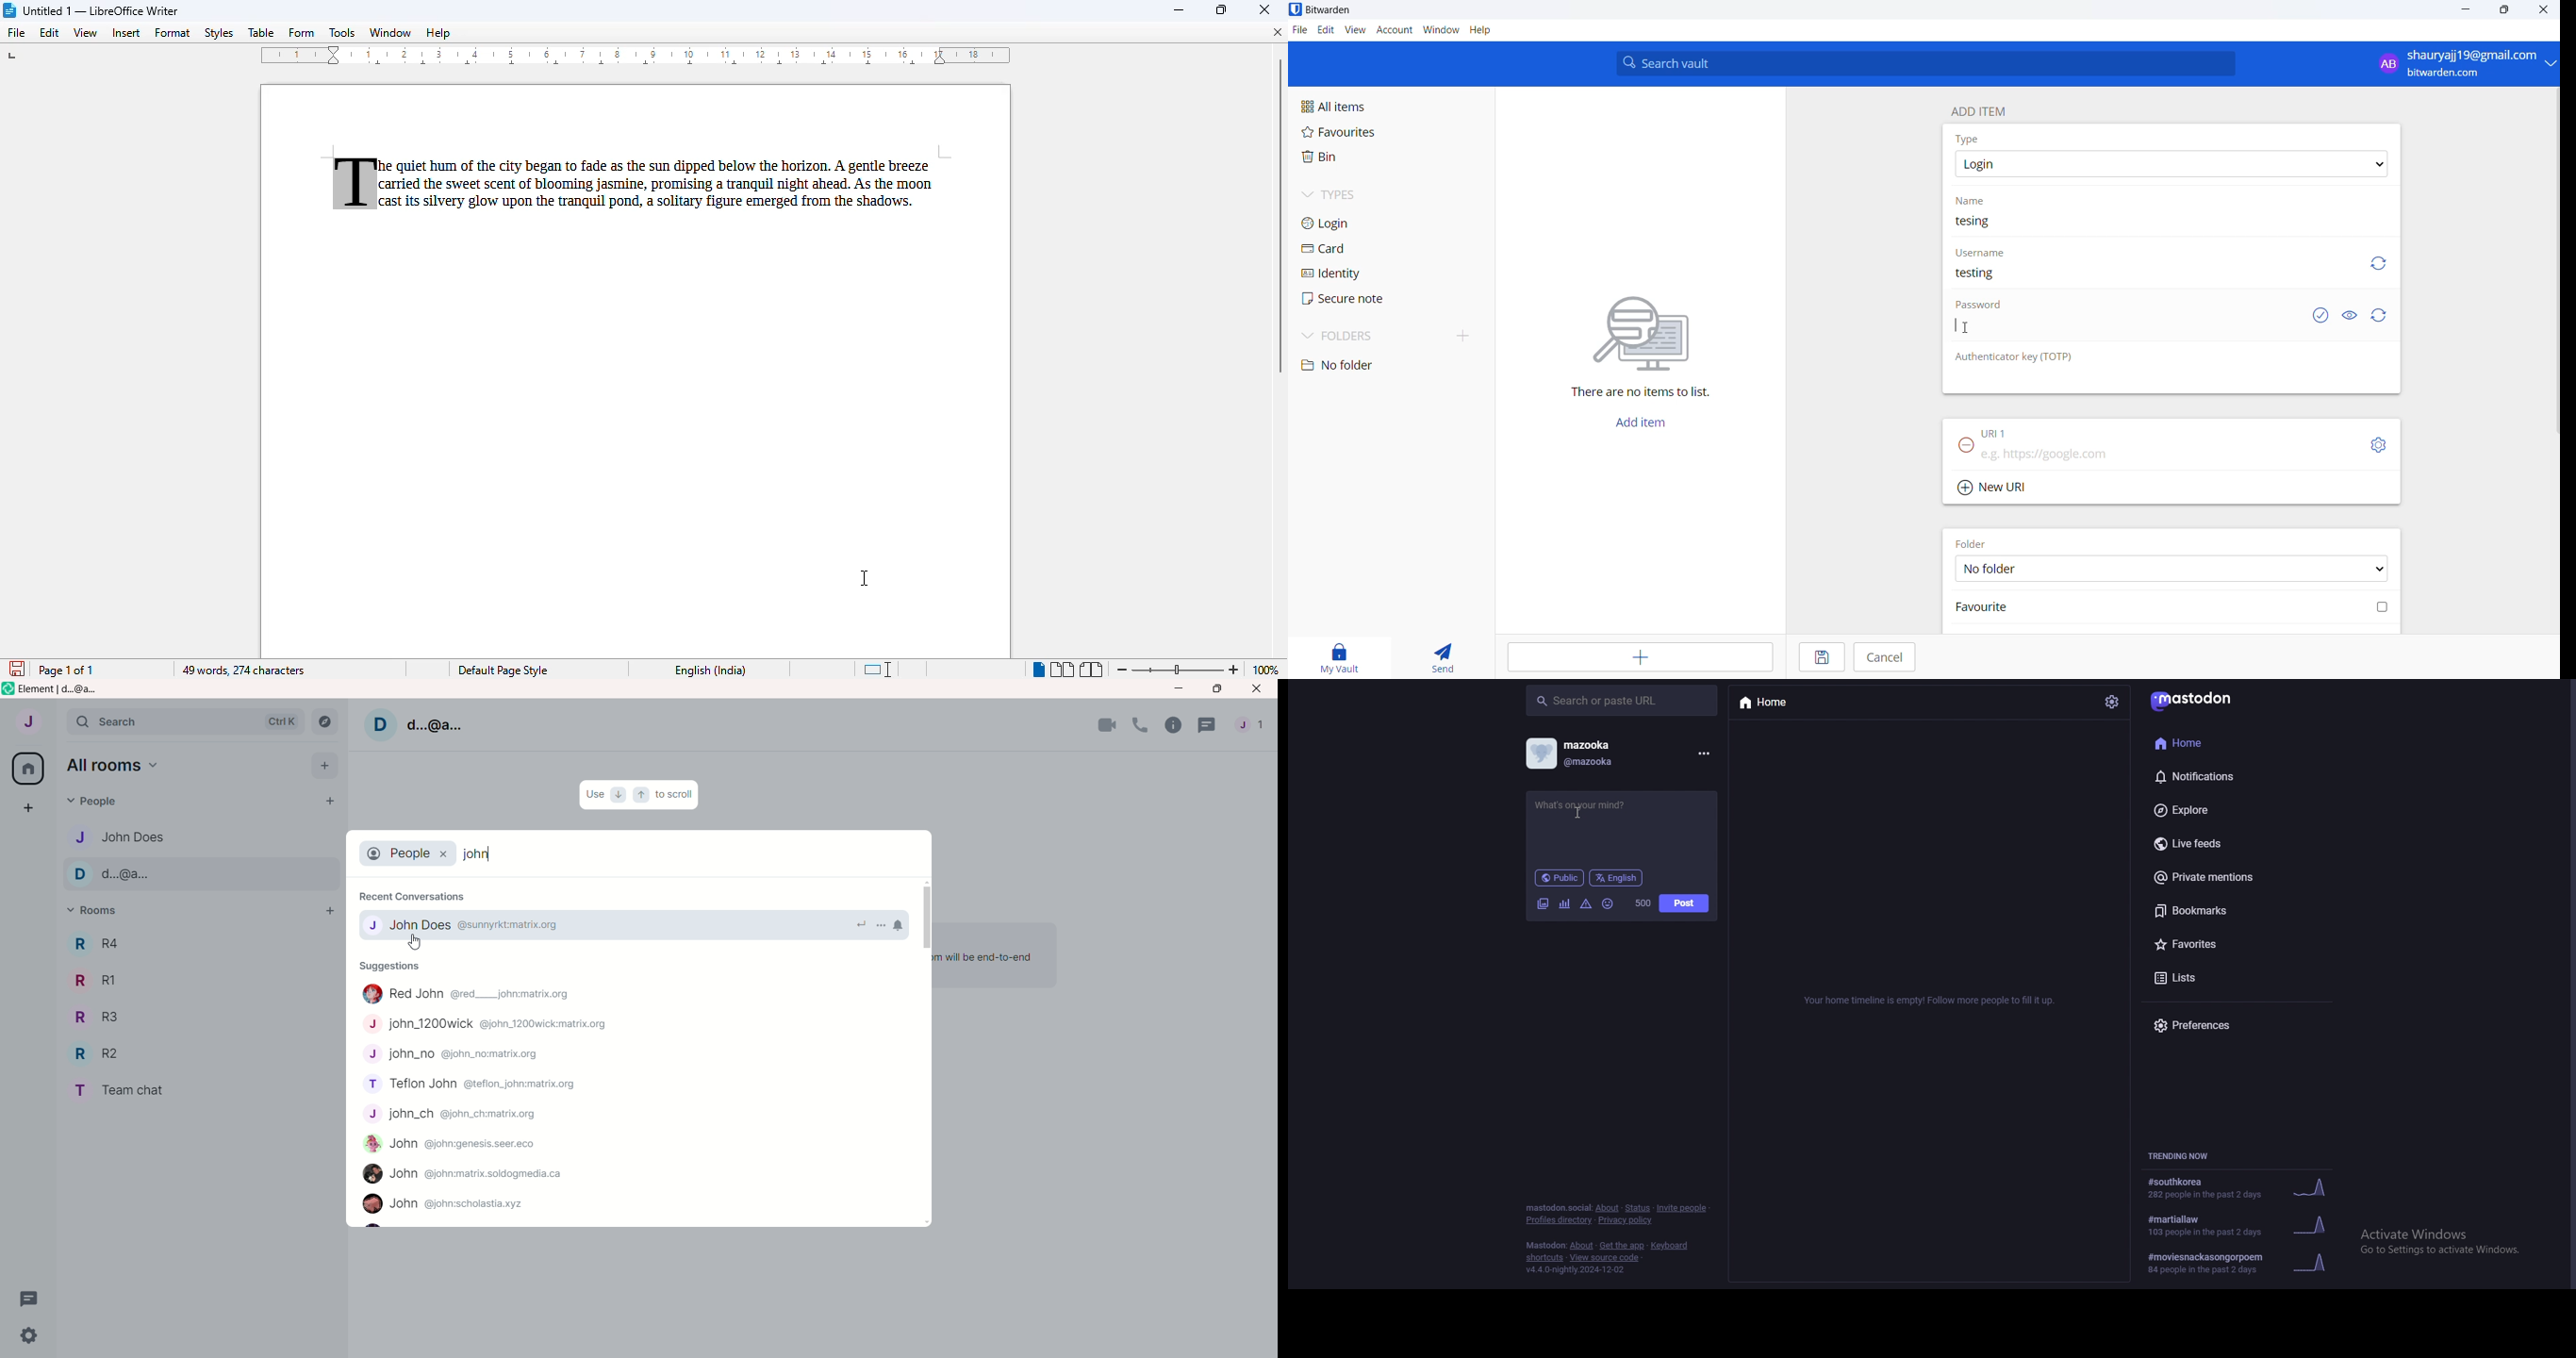 The image size is (2576, 1372). What do you see at coordinates (1575, 1271) in the screenshot?
I see `version` at bounding box center [1575, 1271].